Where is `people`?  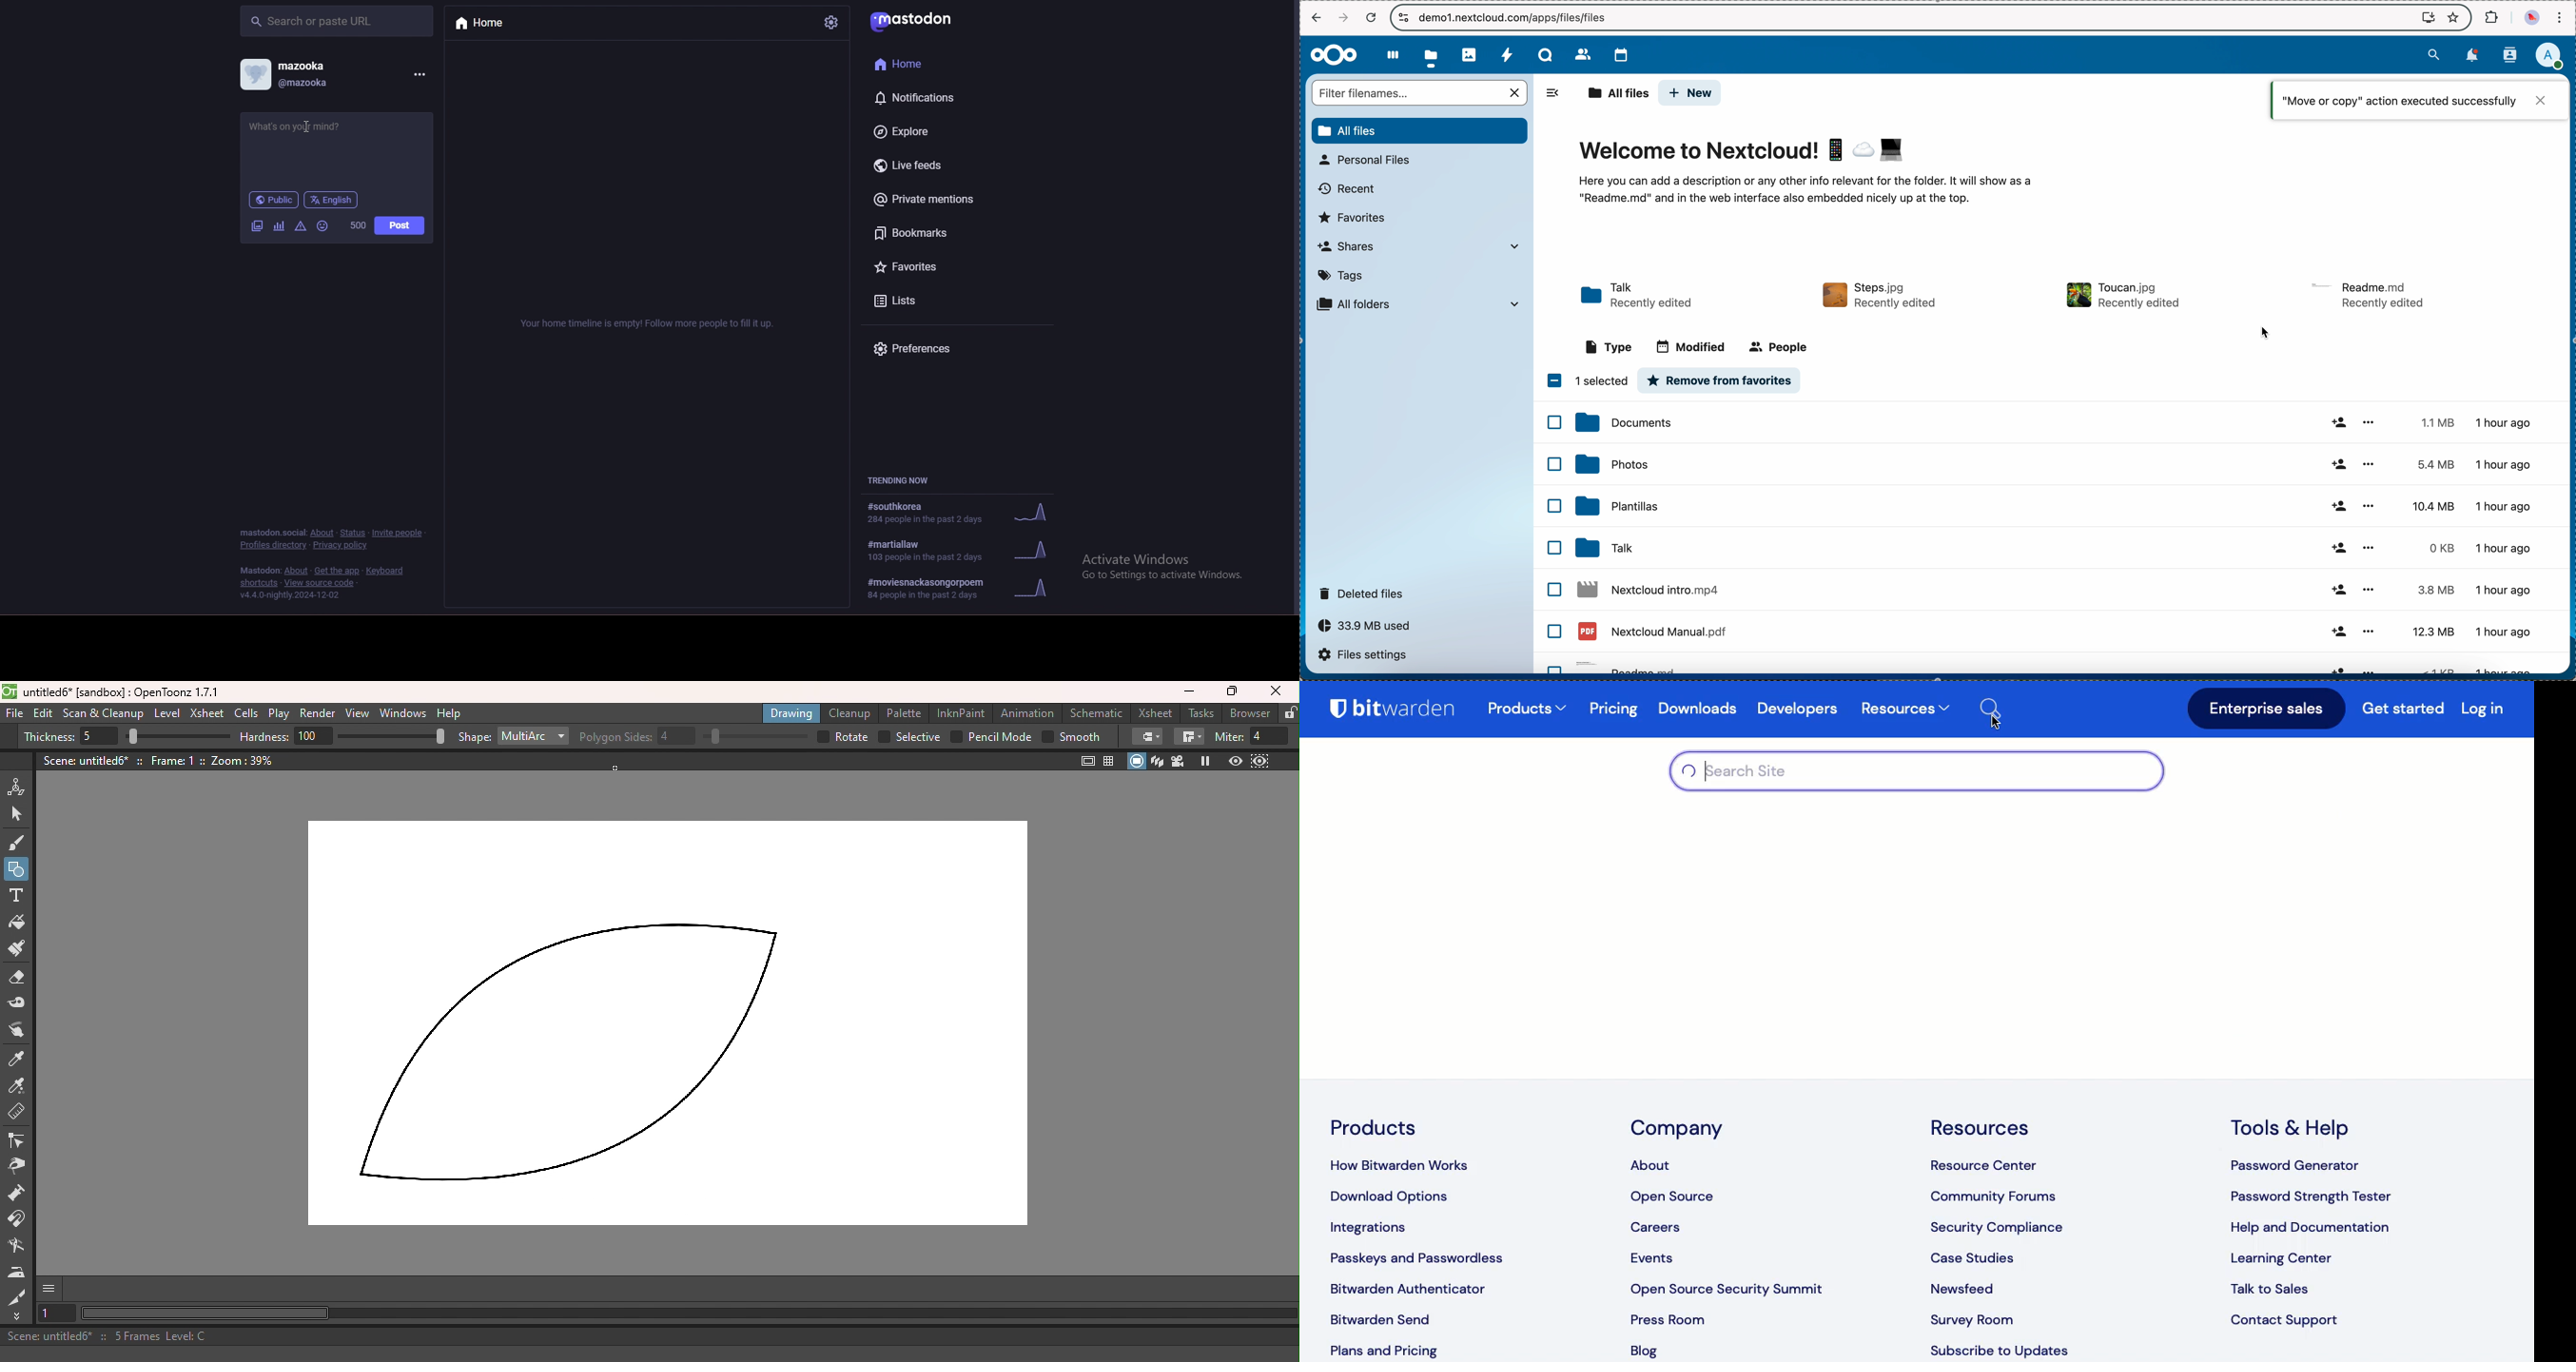 people is located at coordinates (1781, 346).